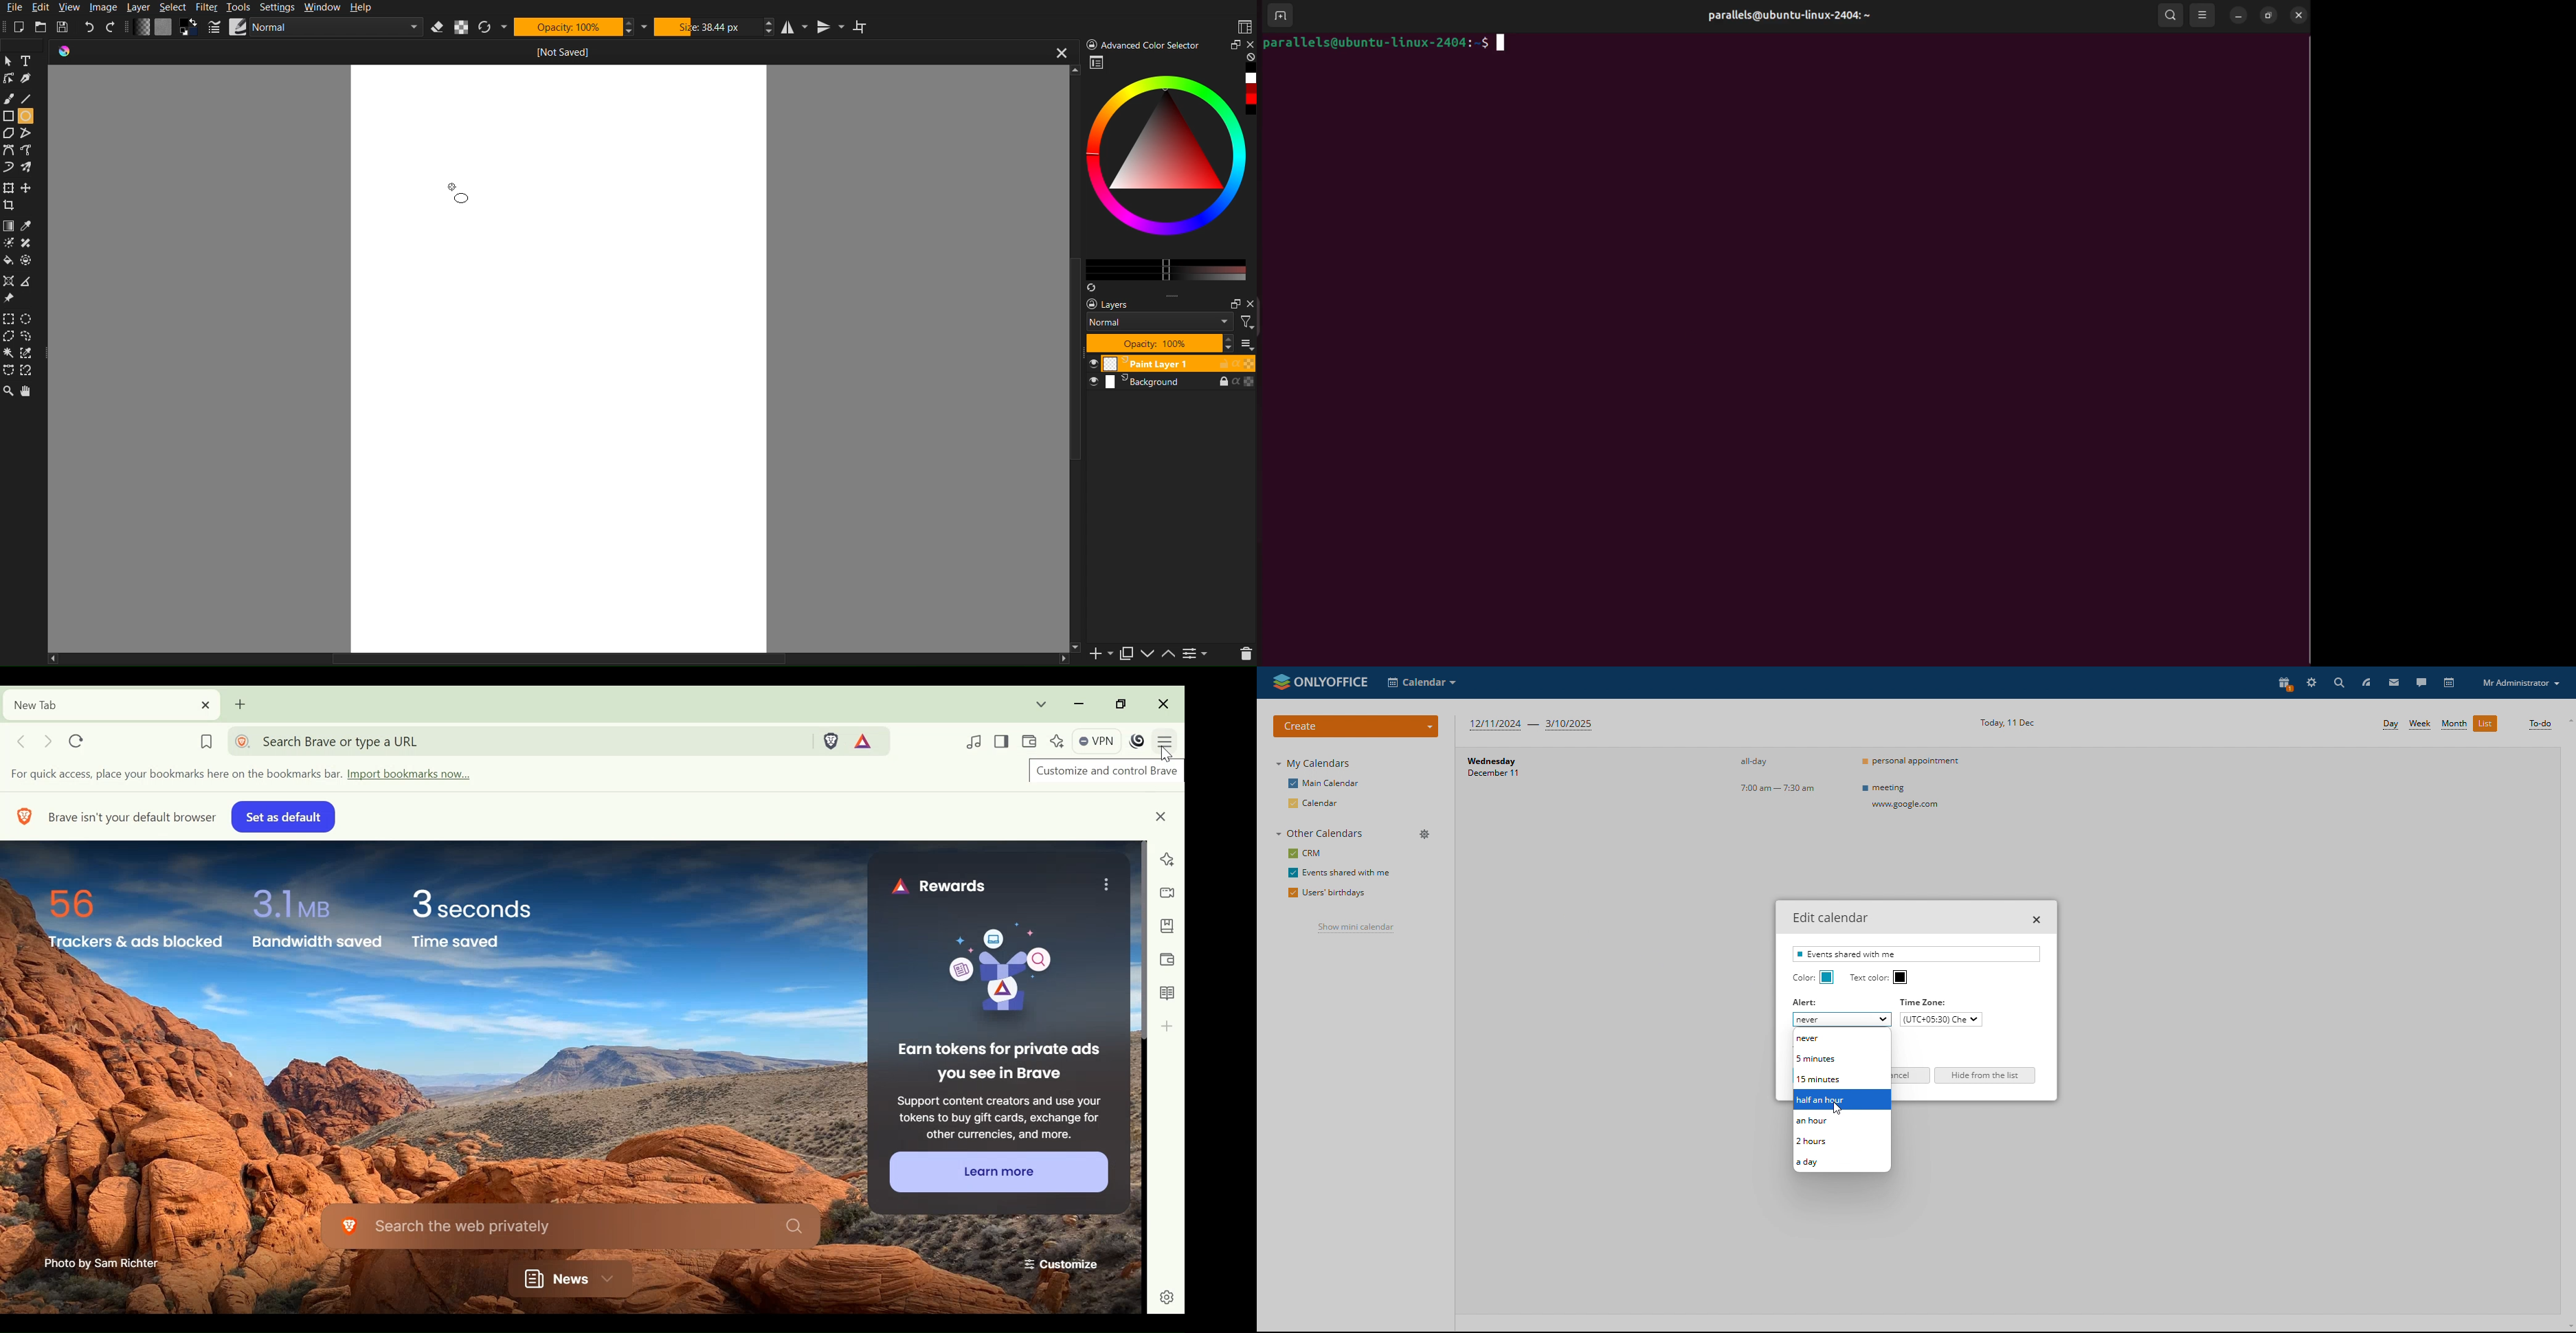 The width and height of the screenshot is (2576, 1344). What do you see at coordinates (2453, 724) in the screenshot?
I see `month view` at bounding box center [2453, 724].